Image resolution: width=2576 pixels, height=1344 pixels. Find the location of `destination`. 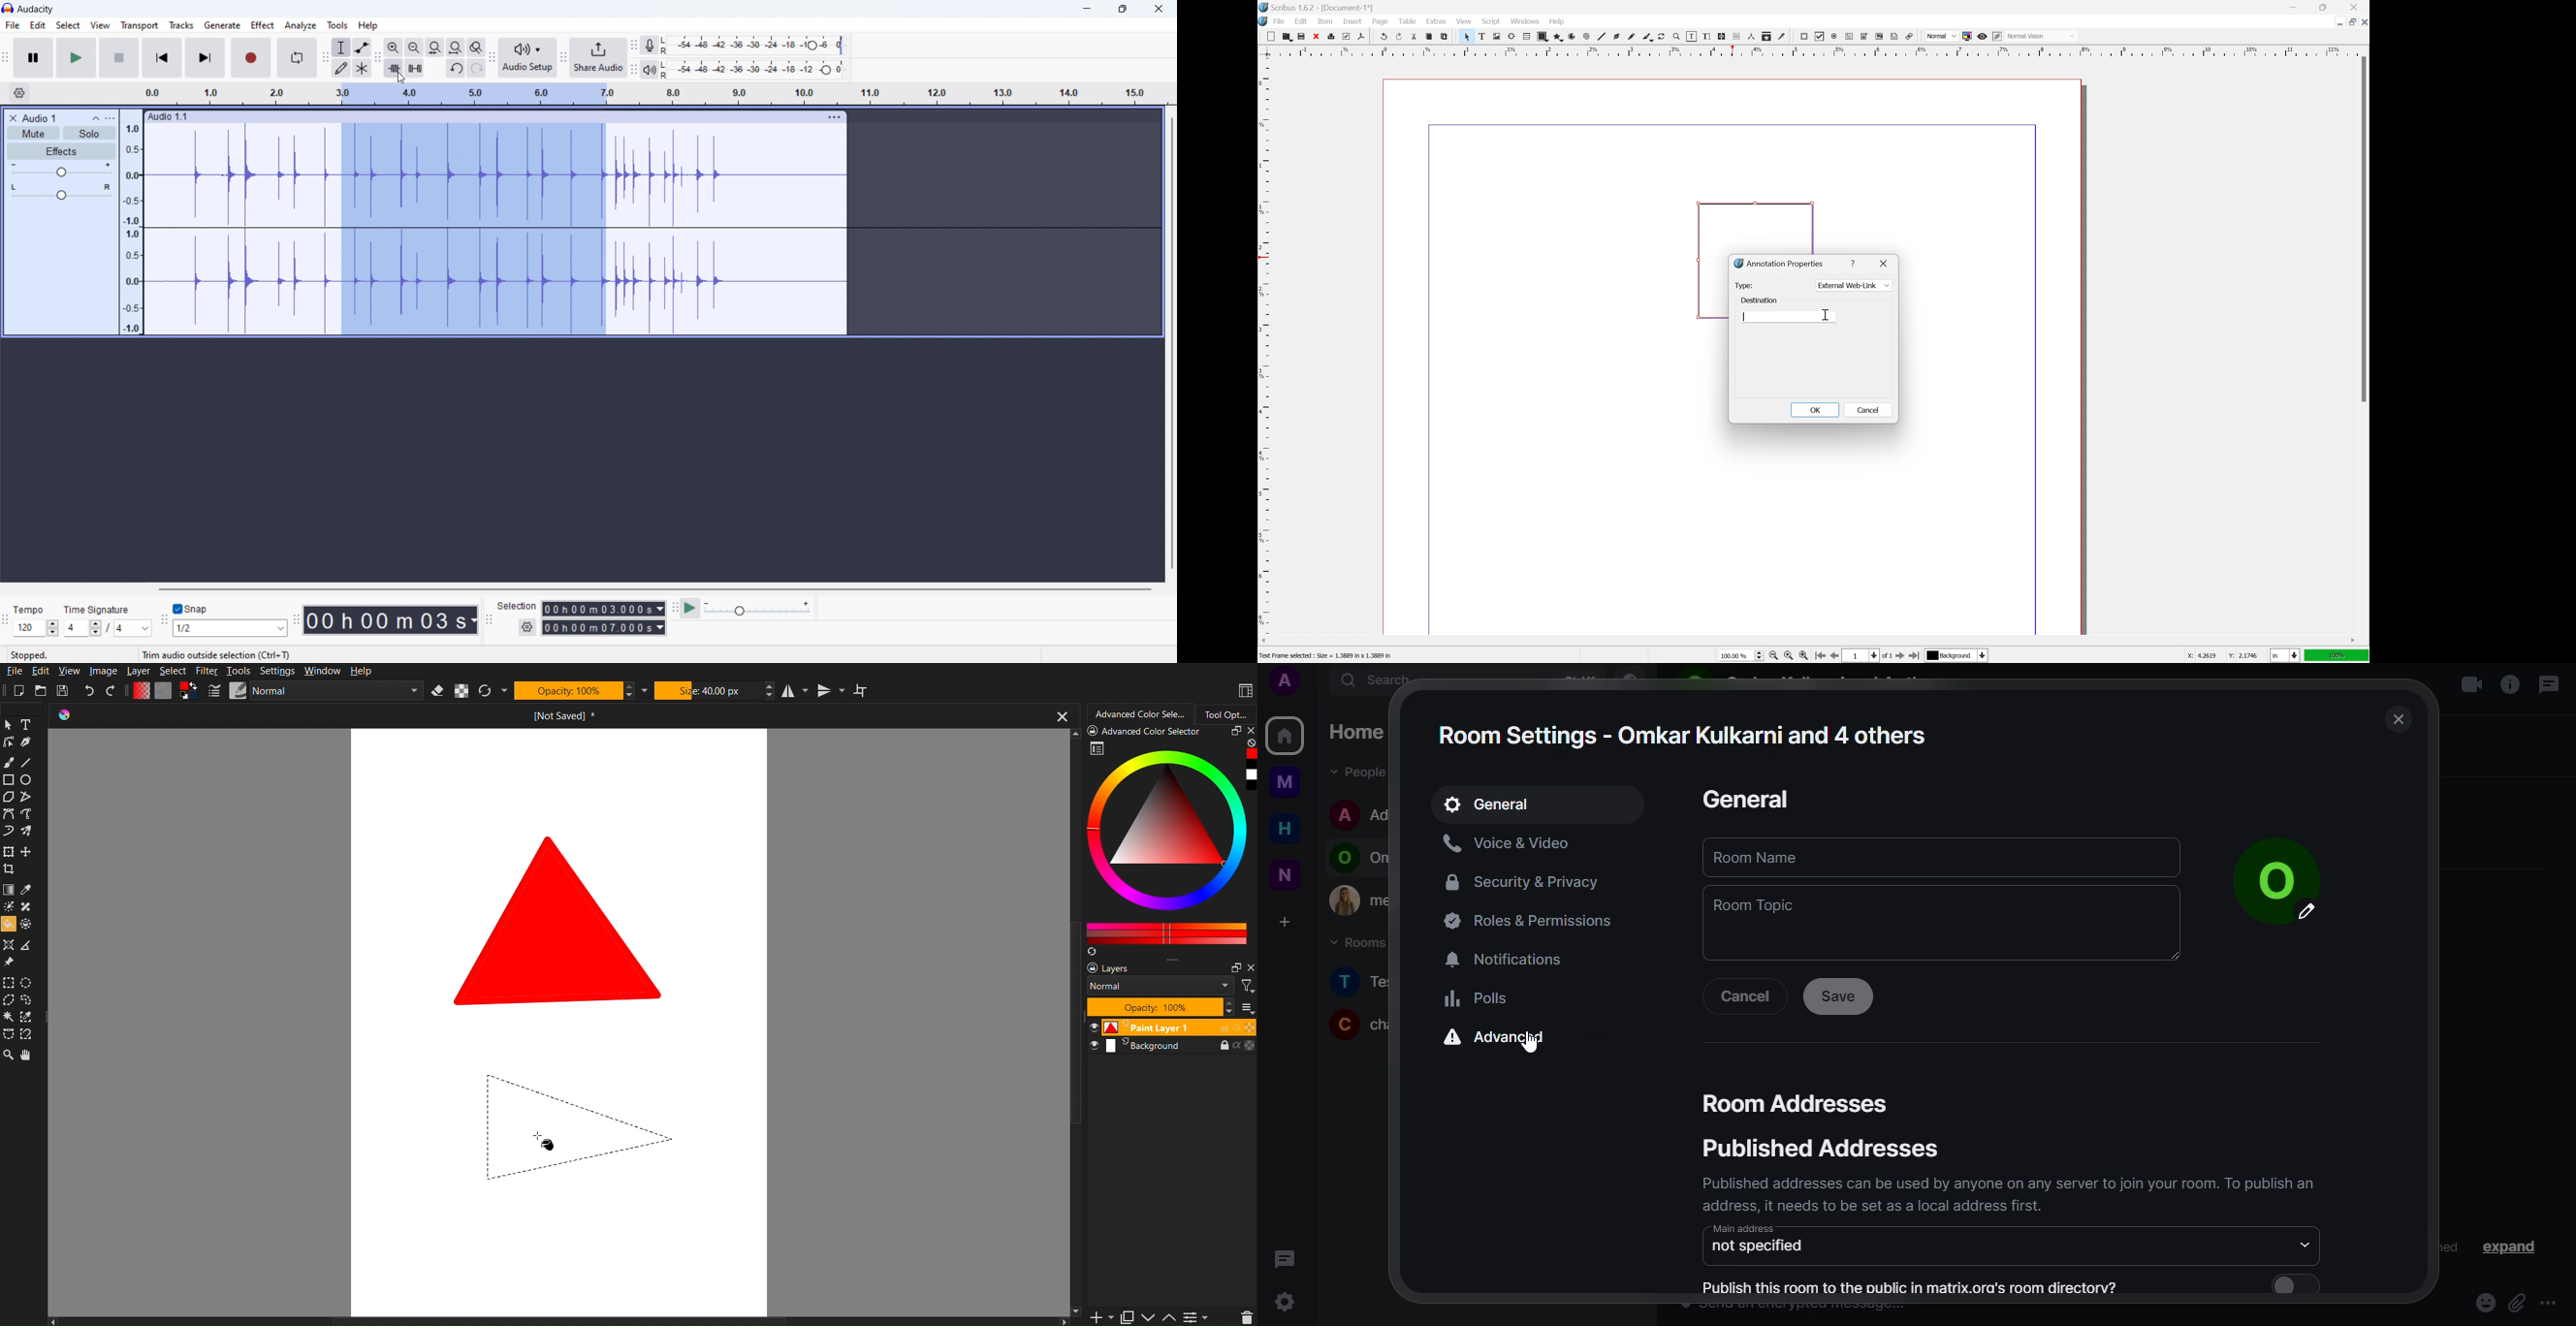

destination is located at coordinates (1759, 301).